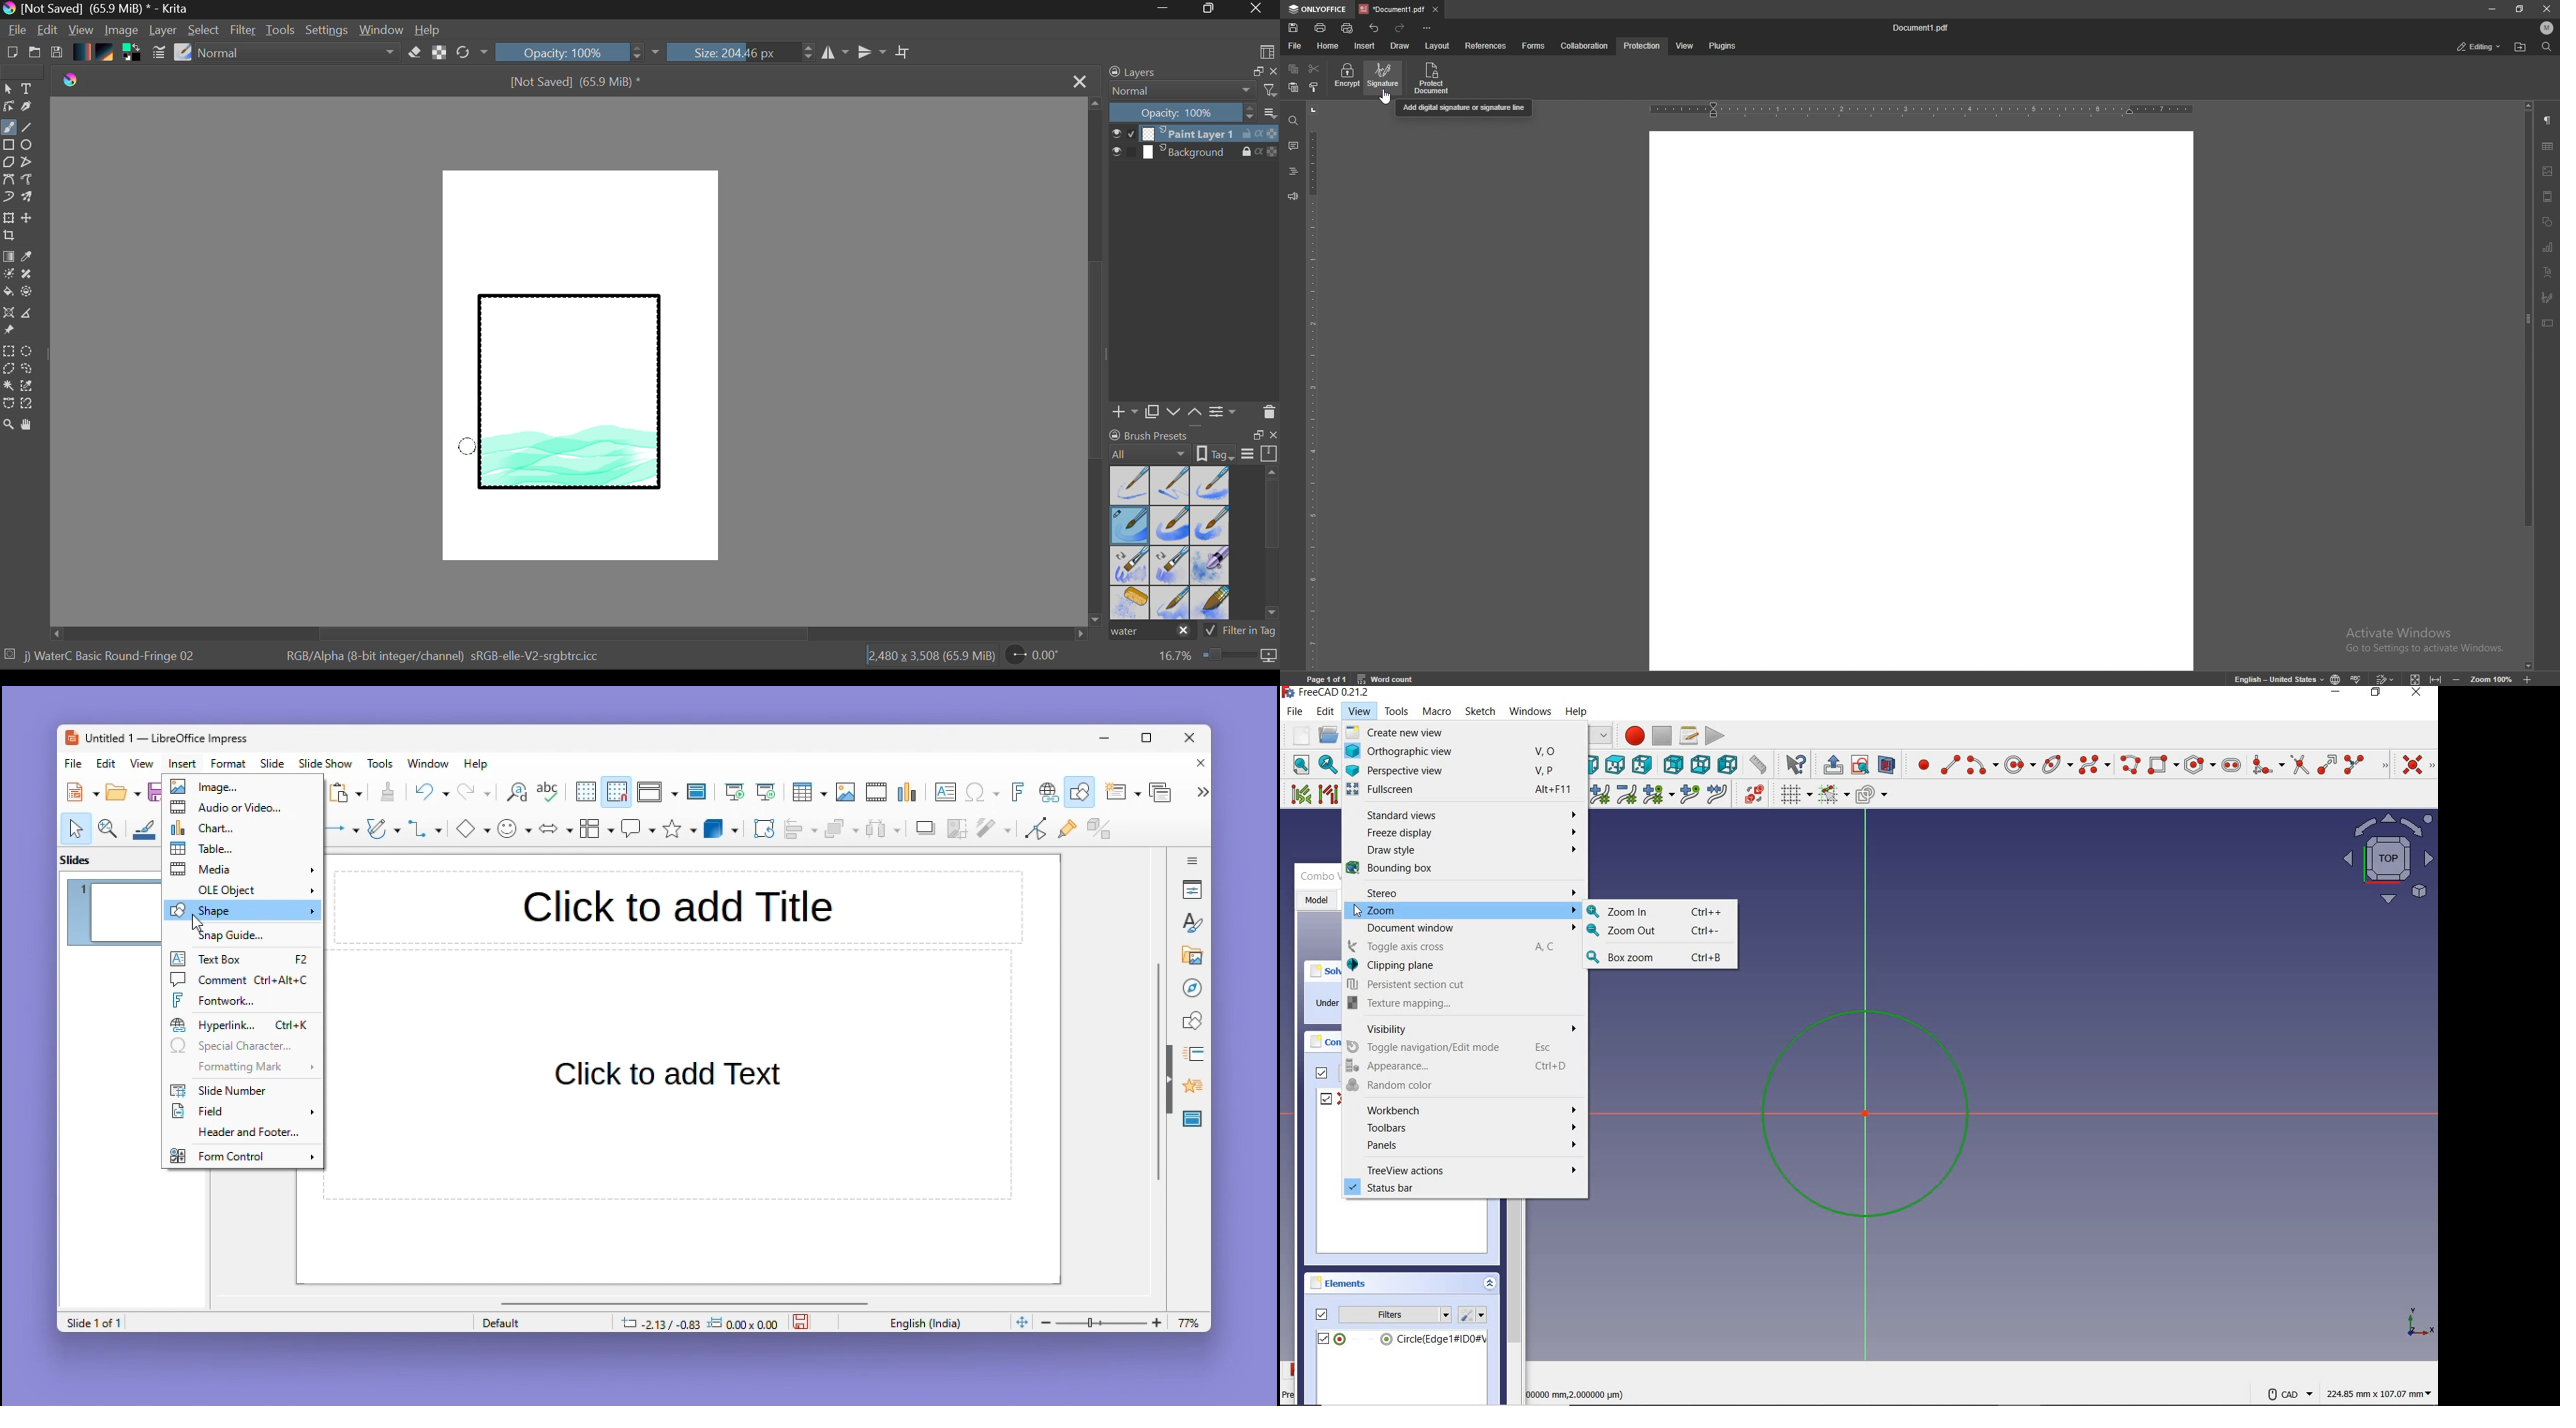  Describe the element at coordinates (76, 81) in the screenshot. I see `logo` at that location.